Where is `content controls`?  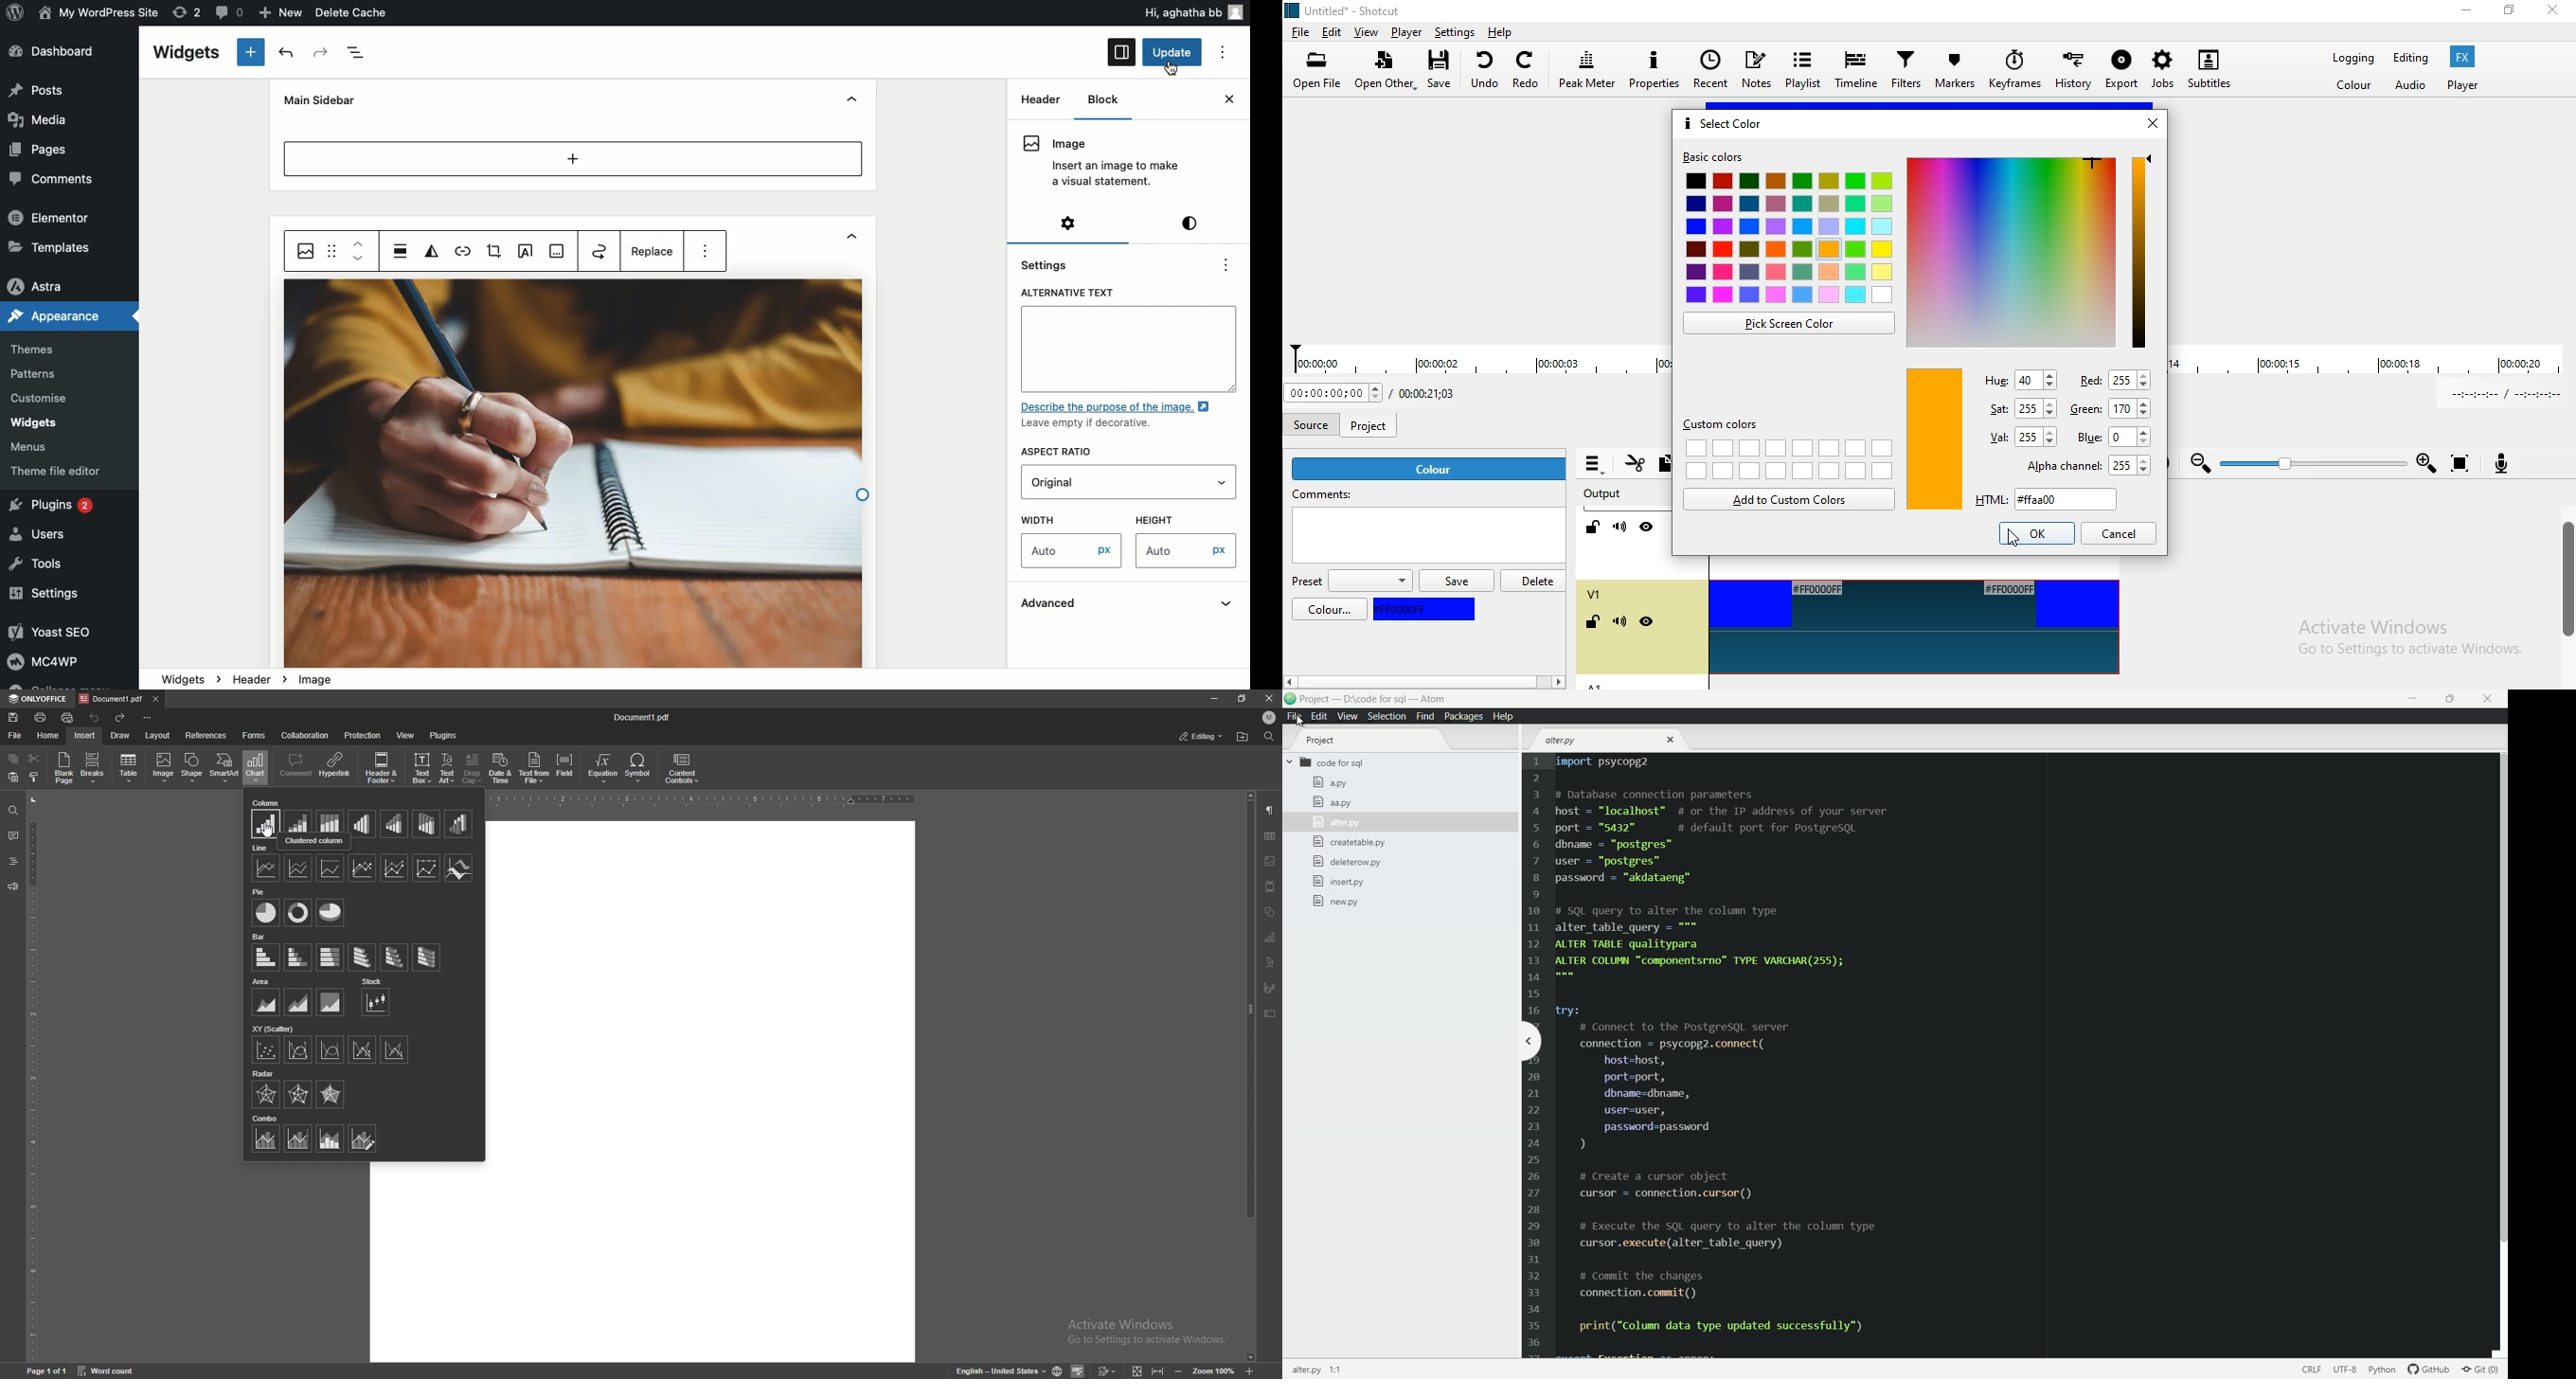 content controls is located at coordinates (684, 768).